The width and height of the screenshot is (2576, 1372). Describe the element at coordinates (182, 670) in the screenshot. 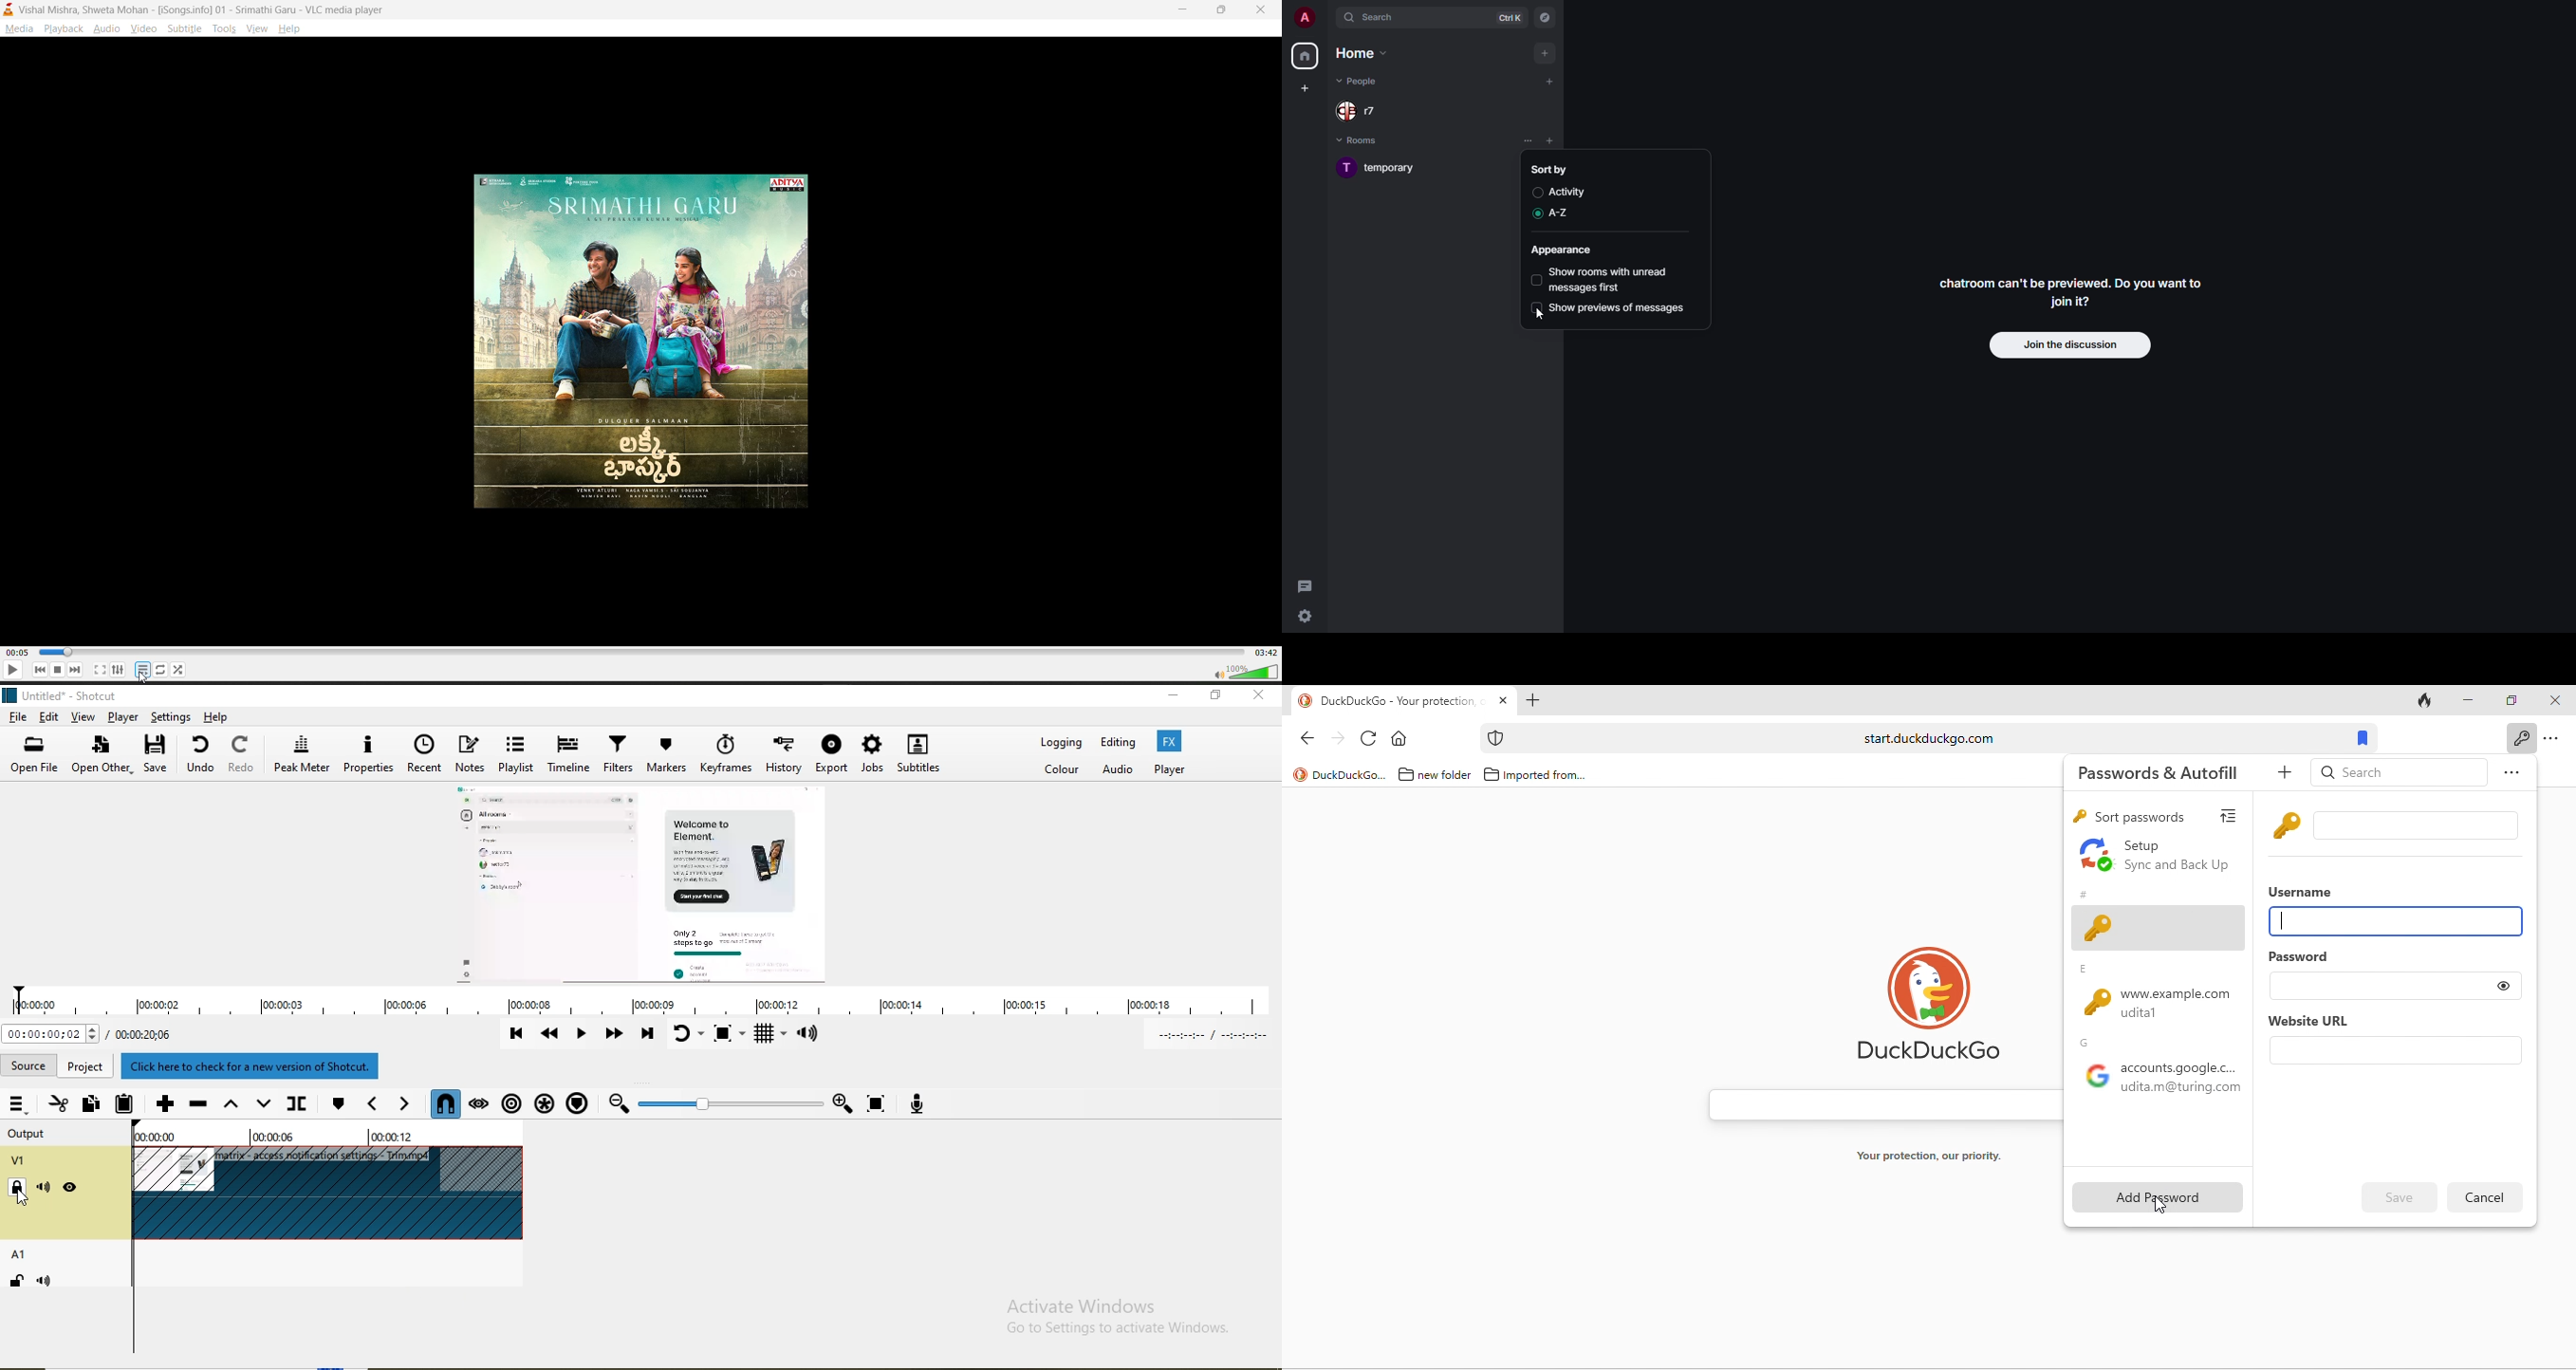

I see `random` at that location.